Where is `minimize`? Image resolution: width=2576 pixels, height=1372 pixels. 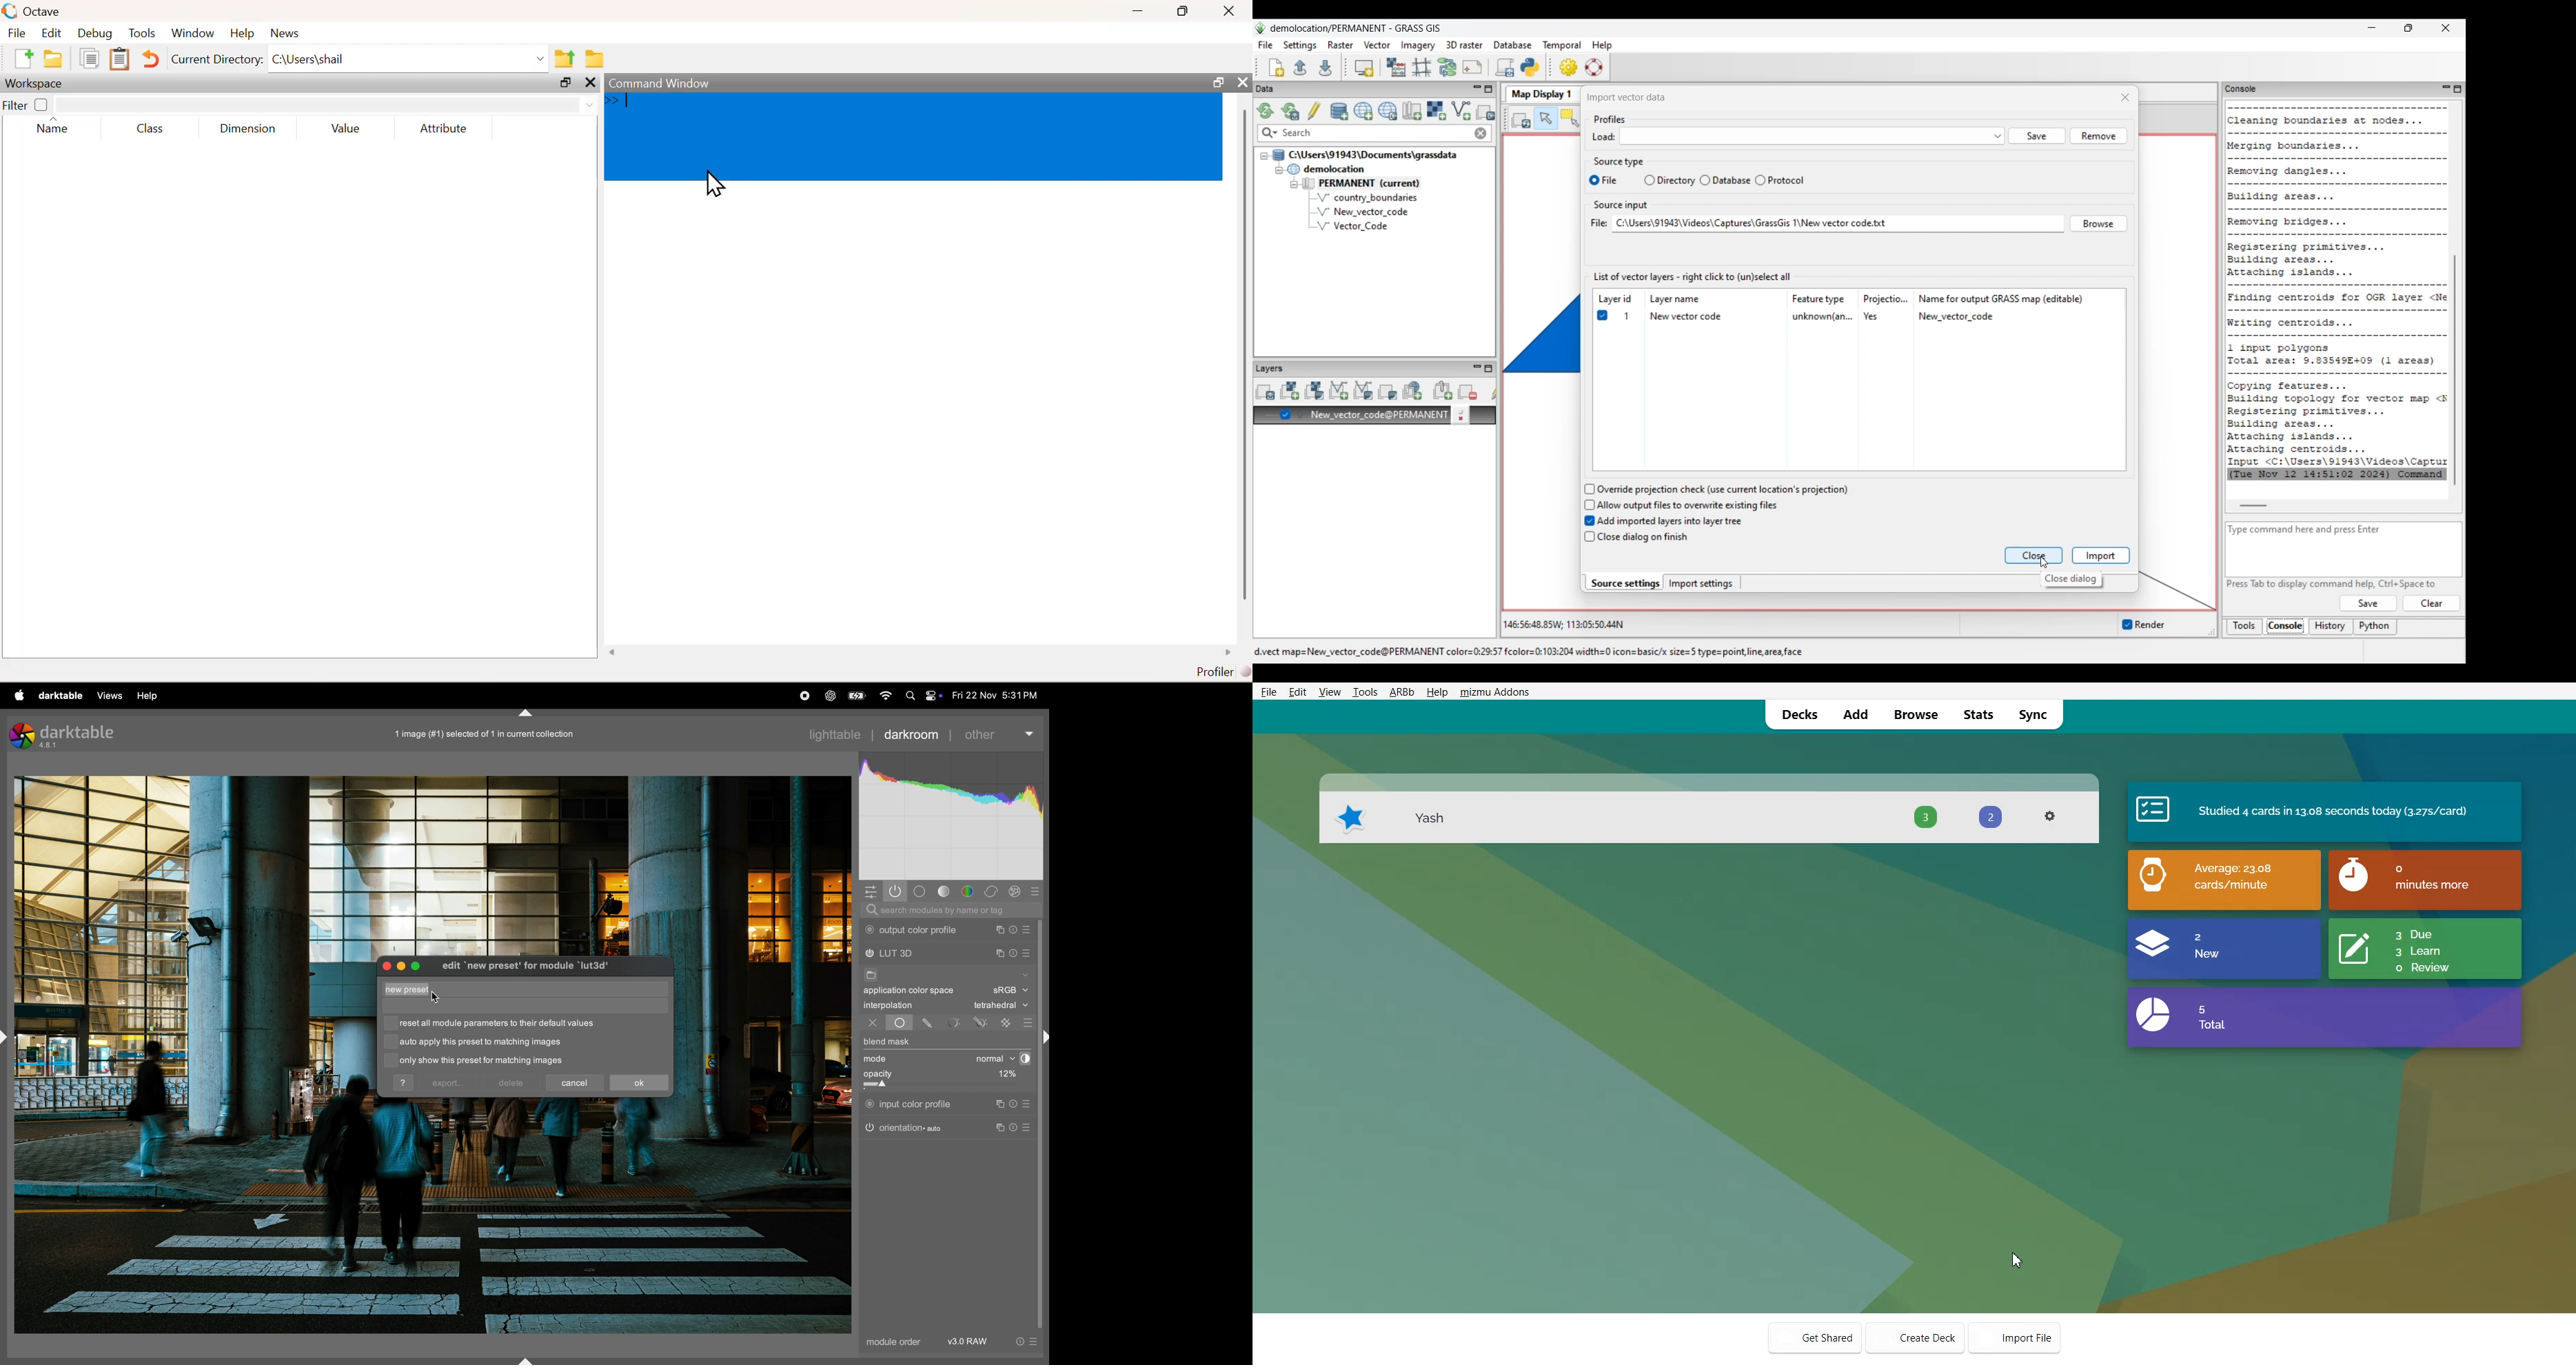
minimize is located at coordinates (400, 966).